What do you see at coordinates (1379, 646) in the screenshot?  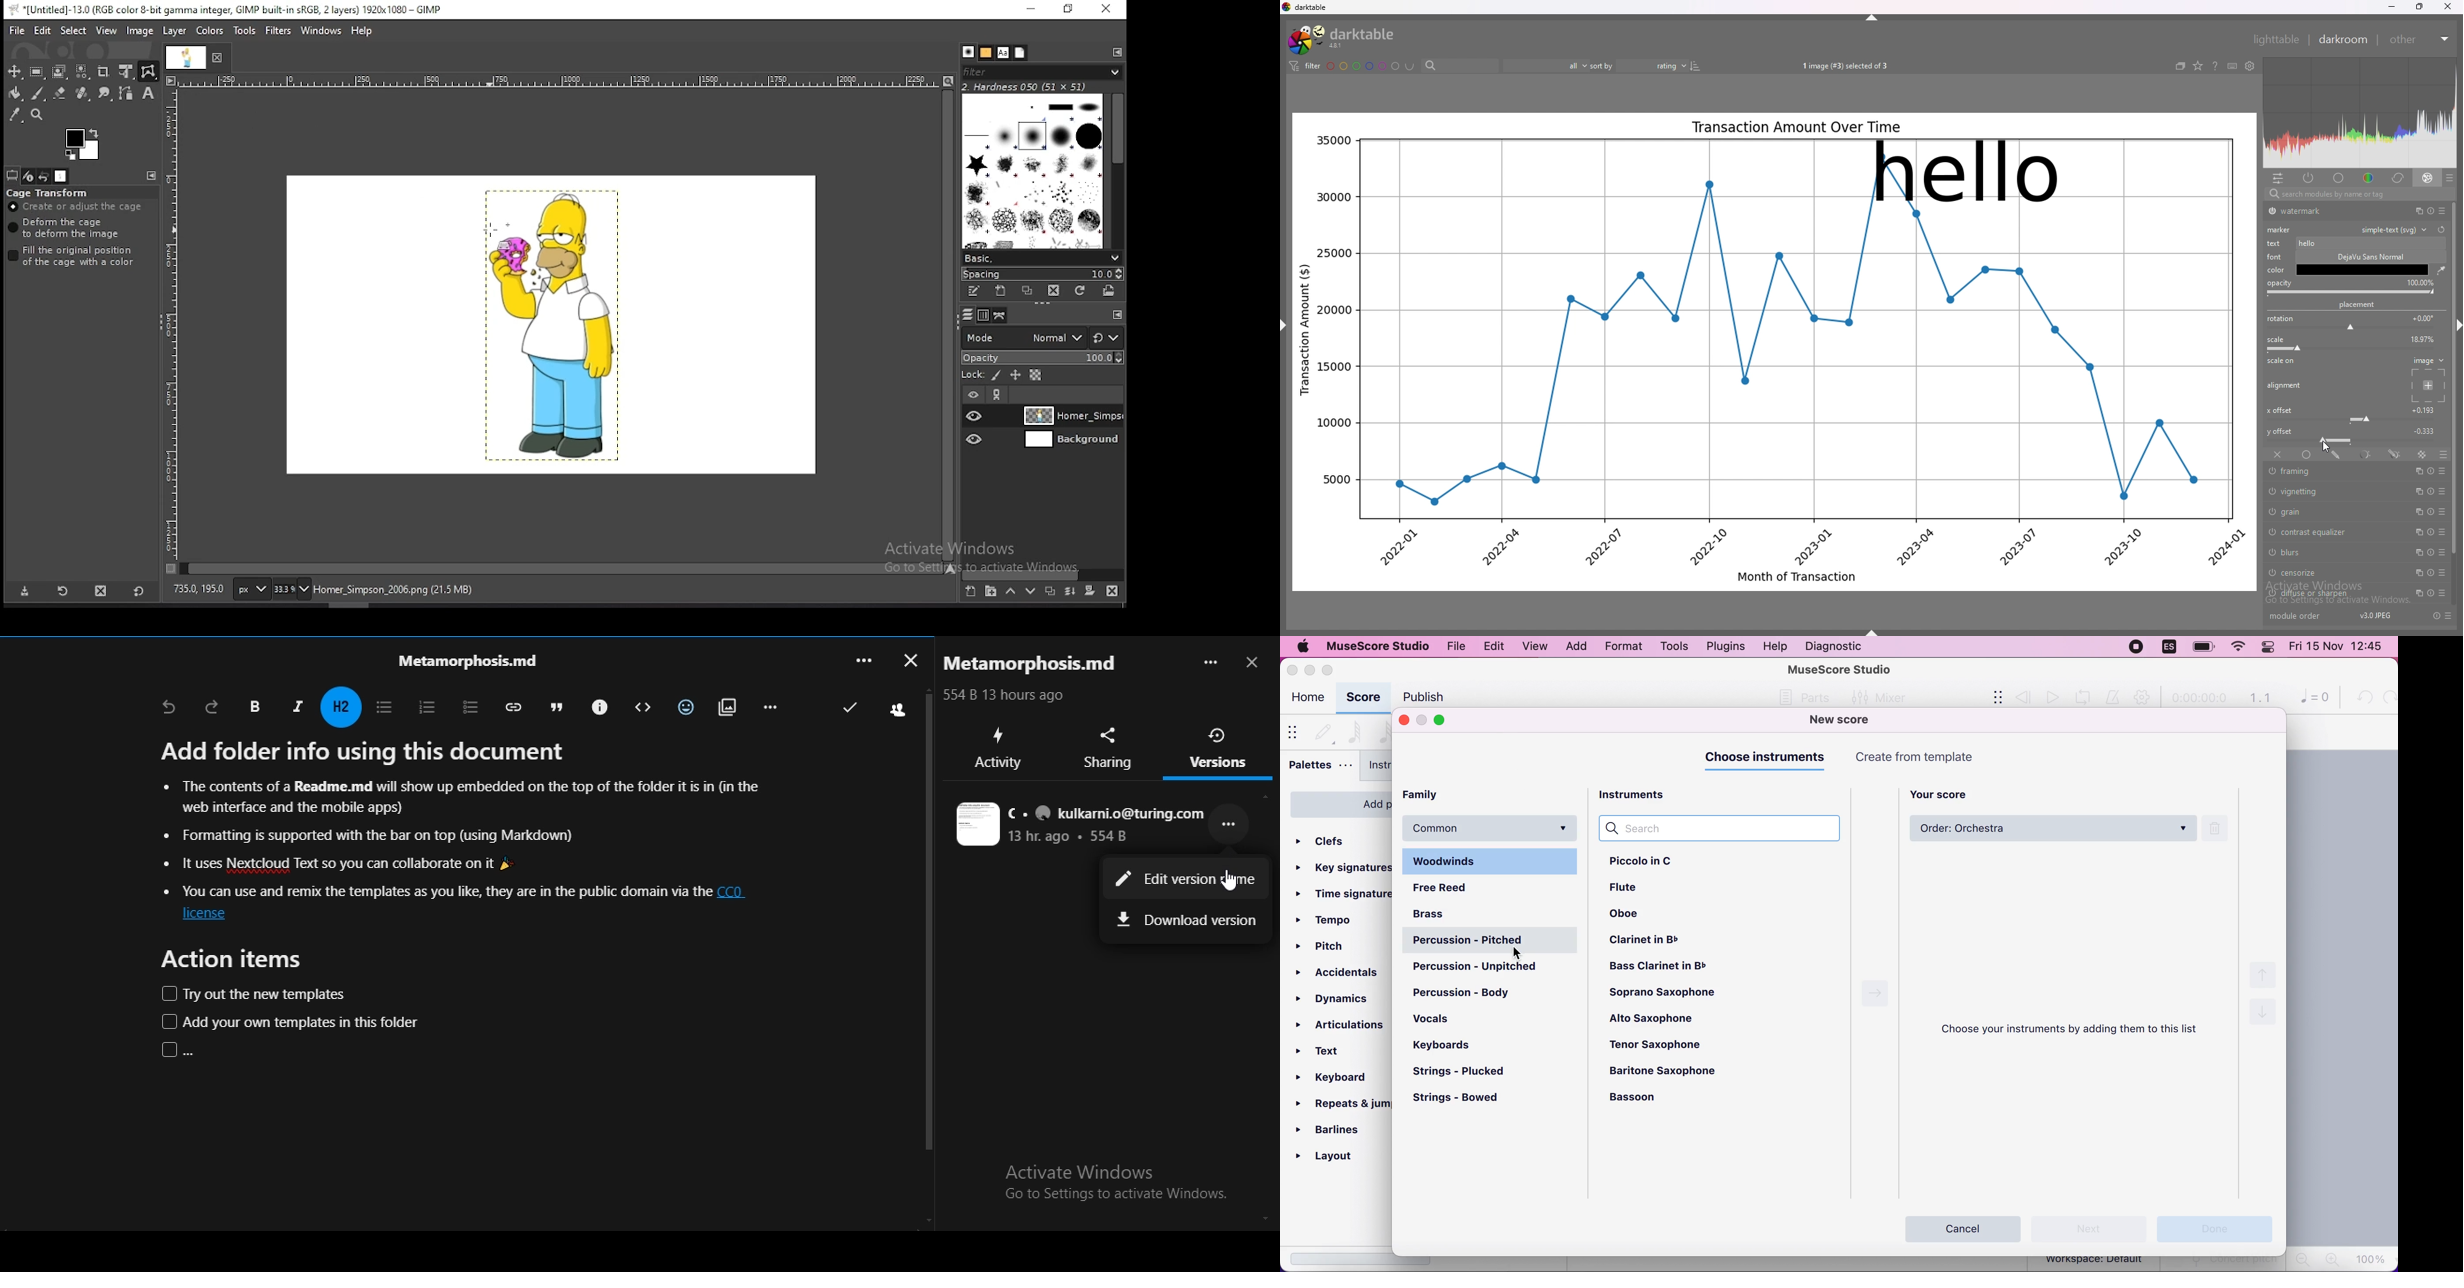 I see `musescore studio` at bounding box center [1379, 646].